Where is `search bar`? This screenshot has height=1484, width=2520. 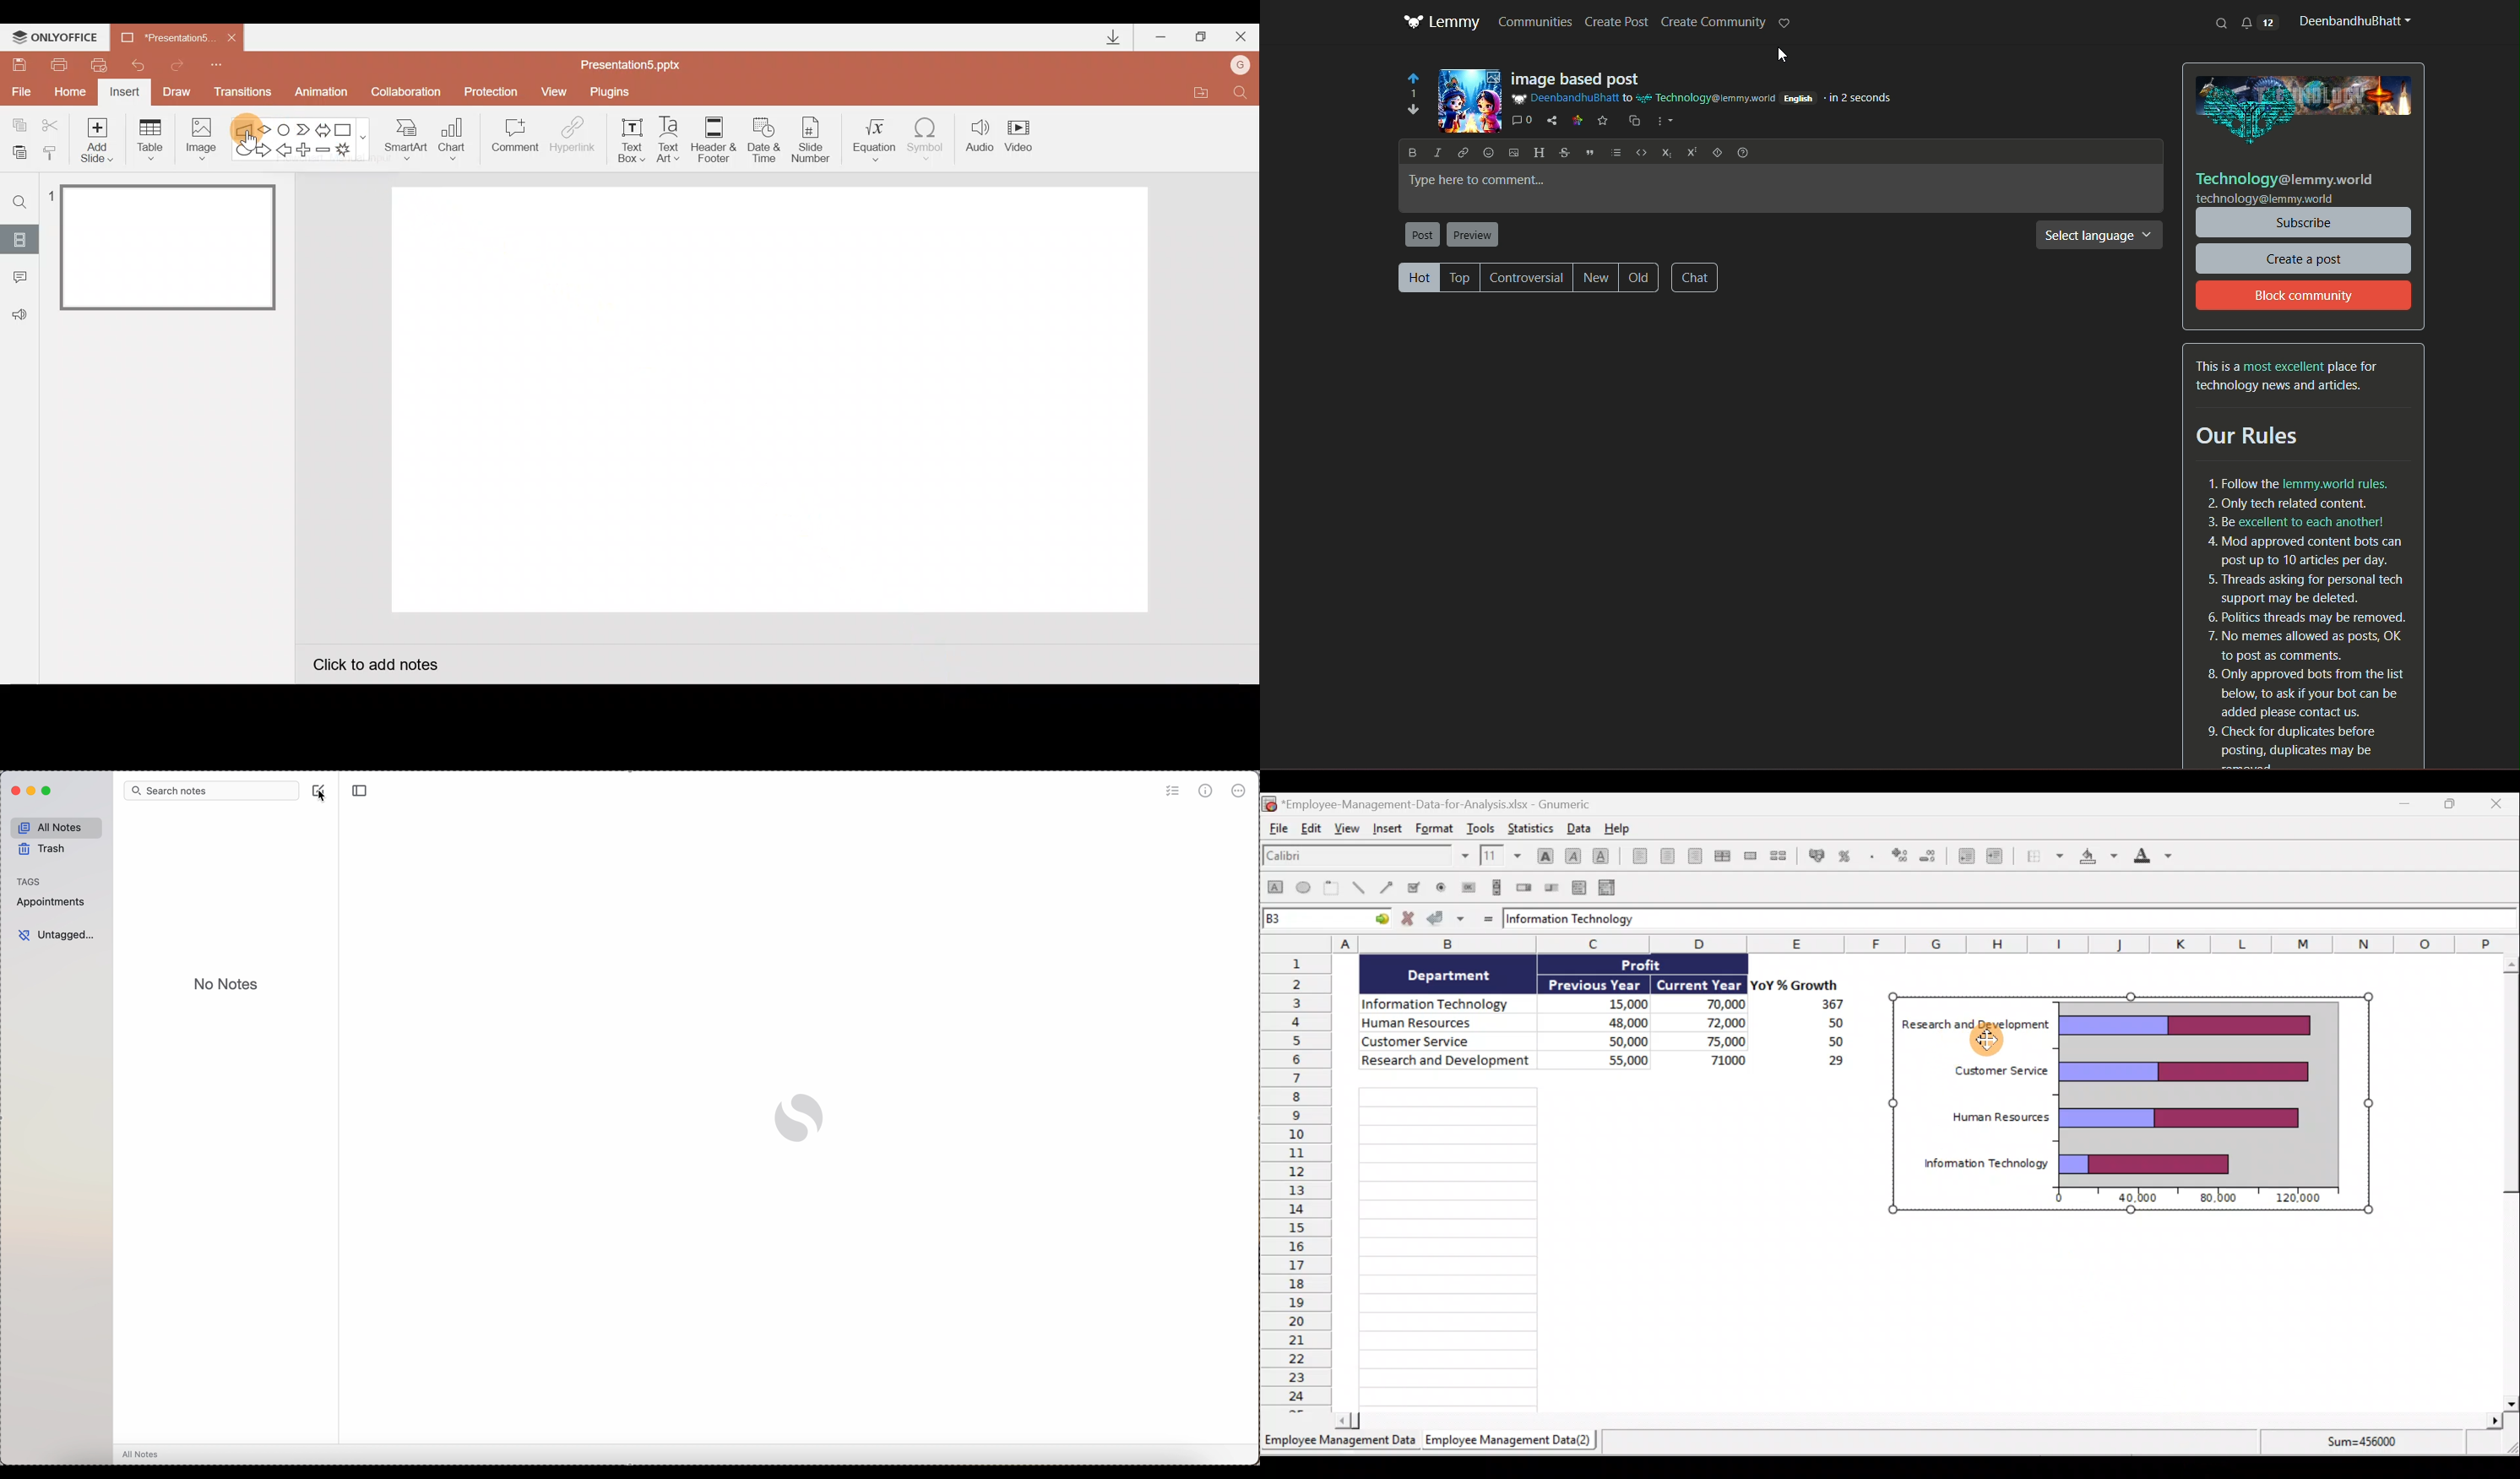
search bar is located at coordinates (212, 791).